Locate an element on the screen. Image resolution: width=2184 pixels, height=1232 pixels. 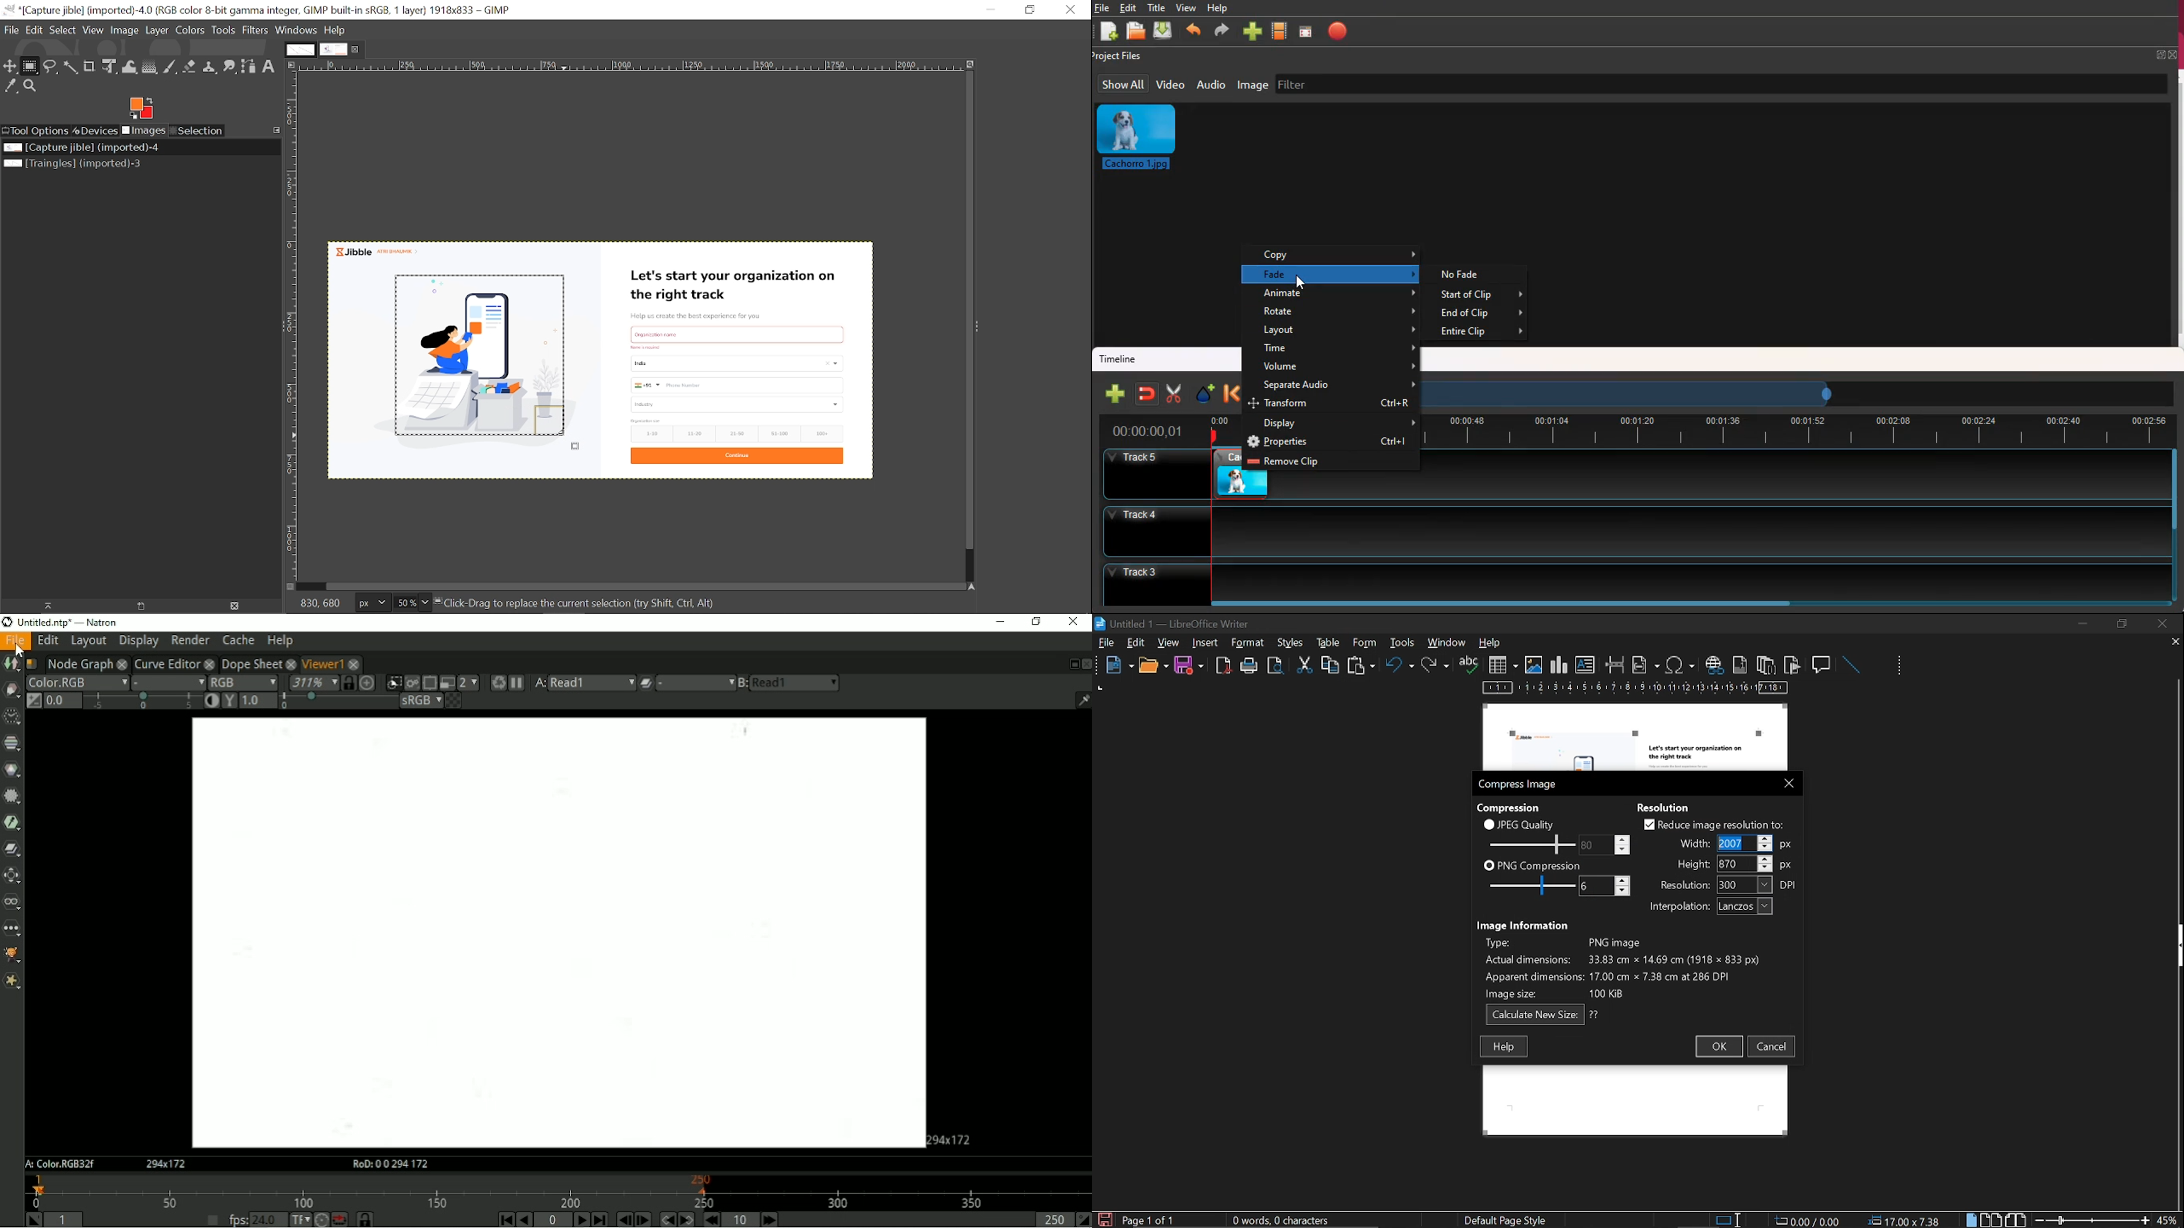
back is located at coordinates (1229, 395).